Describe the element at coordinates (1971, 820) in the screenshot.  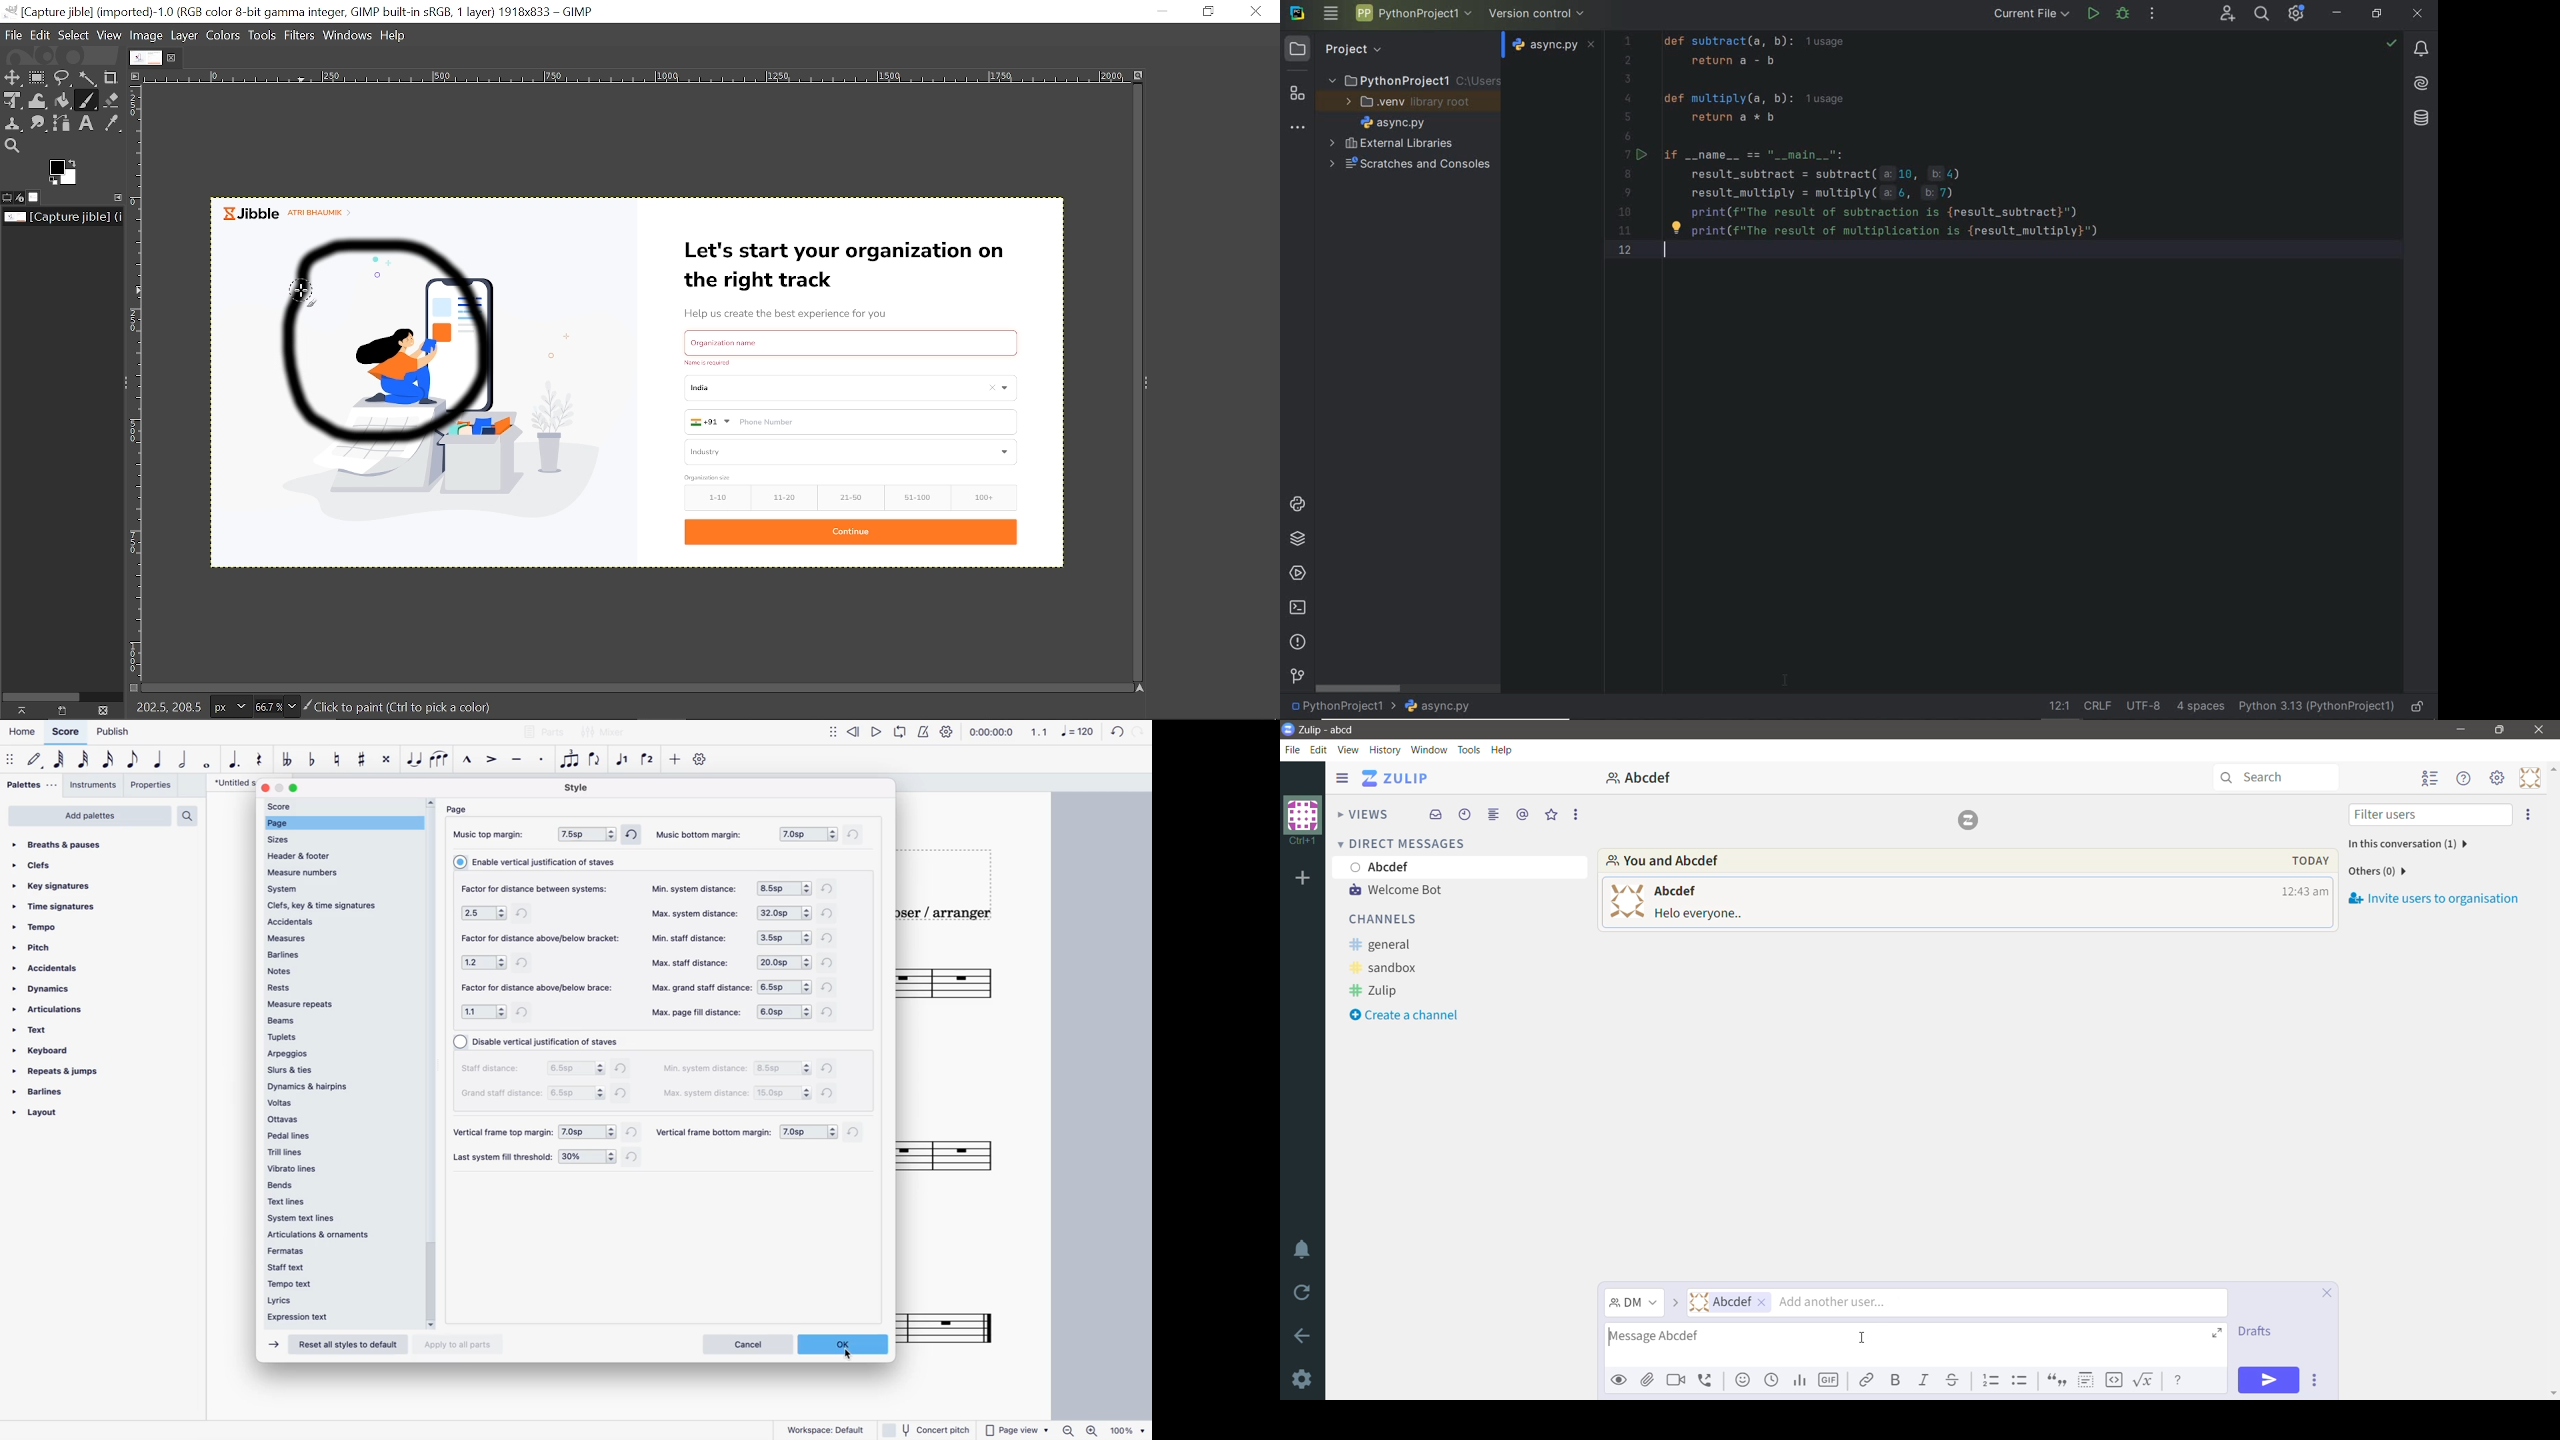
I see `logo` at that location.